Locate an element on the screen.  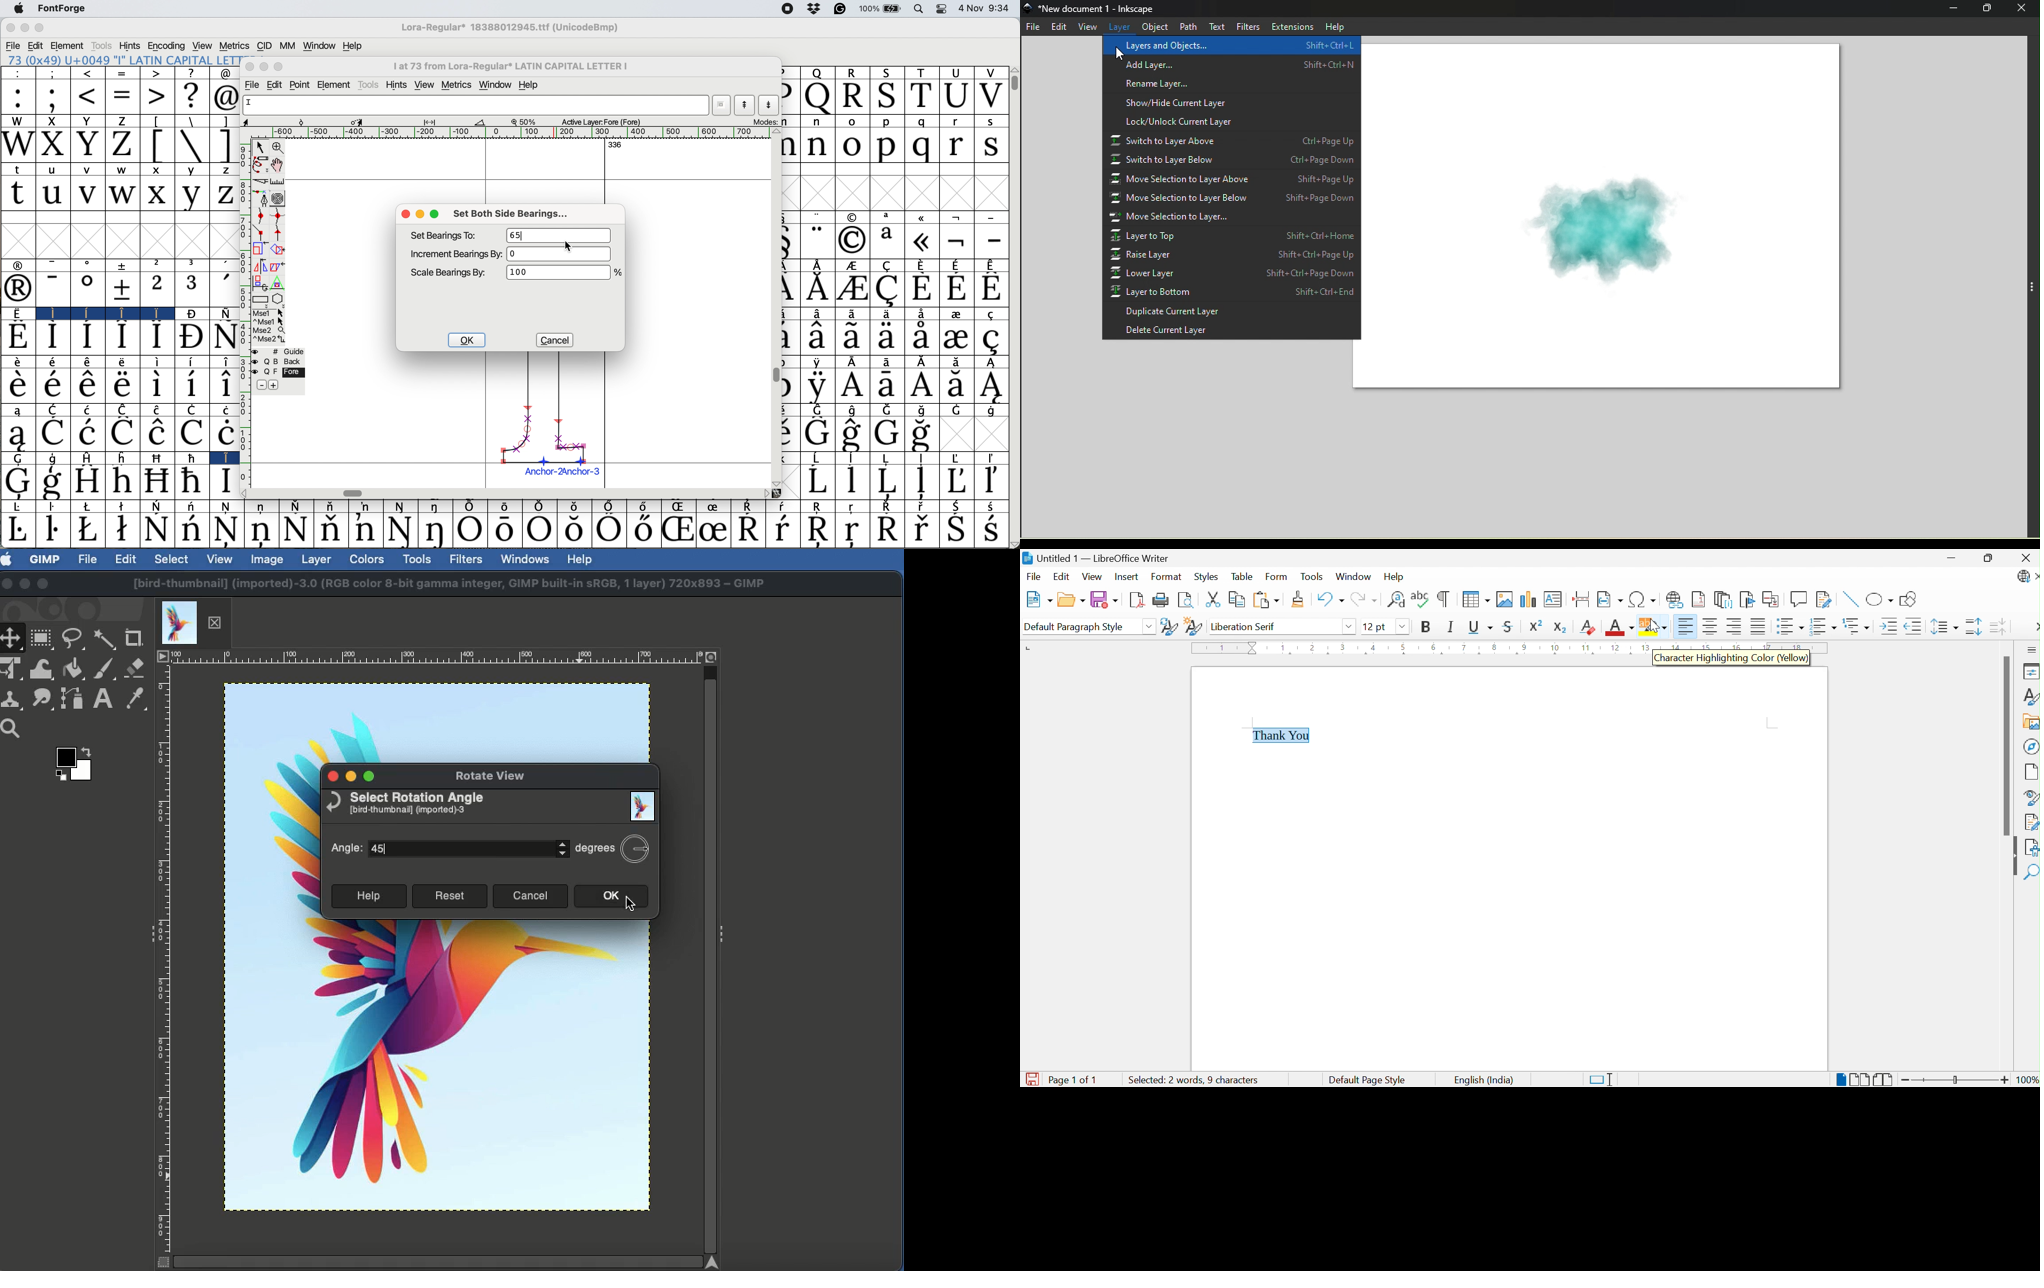
symbol is located at coordinates (124, 266).